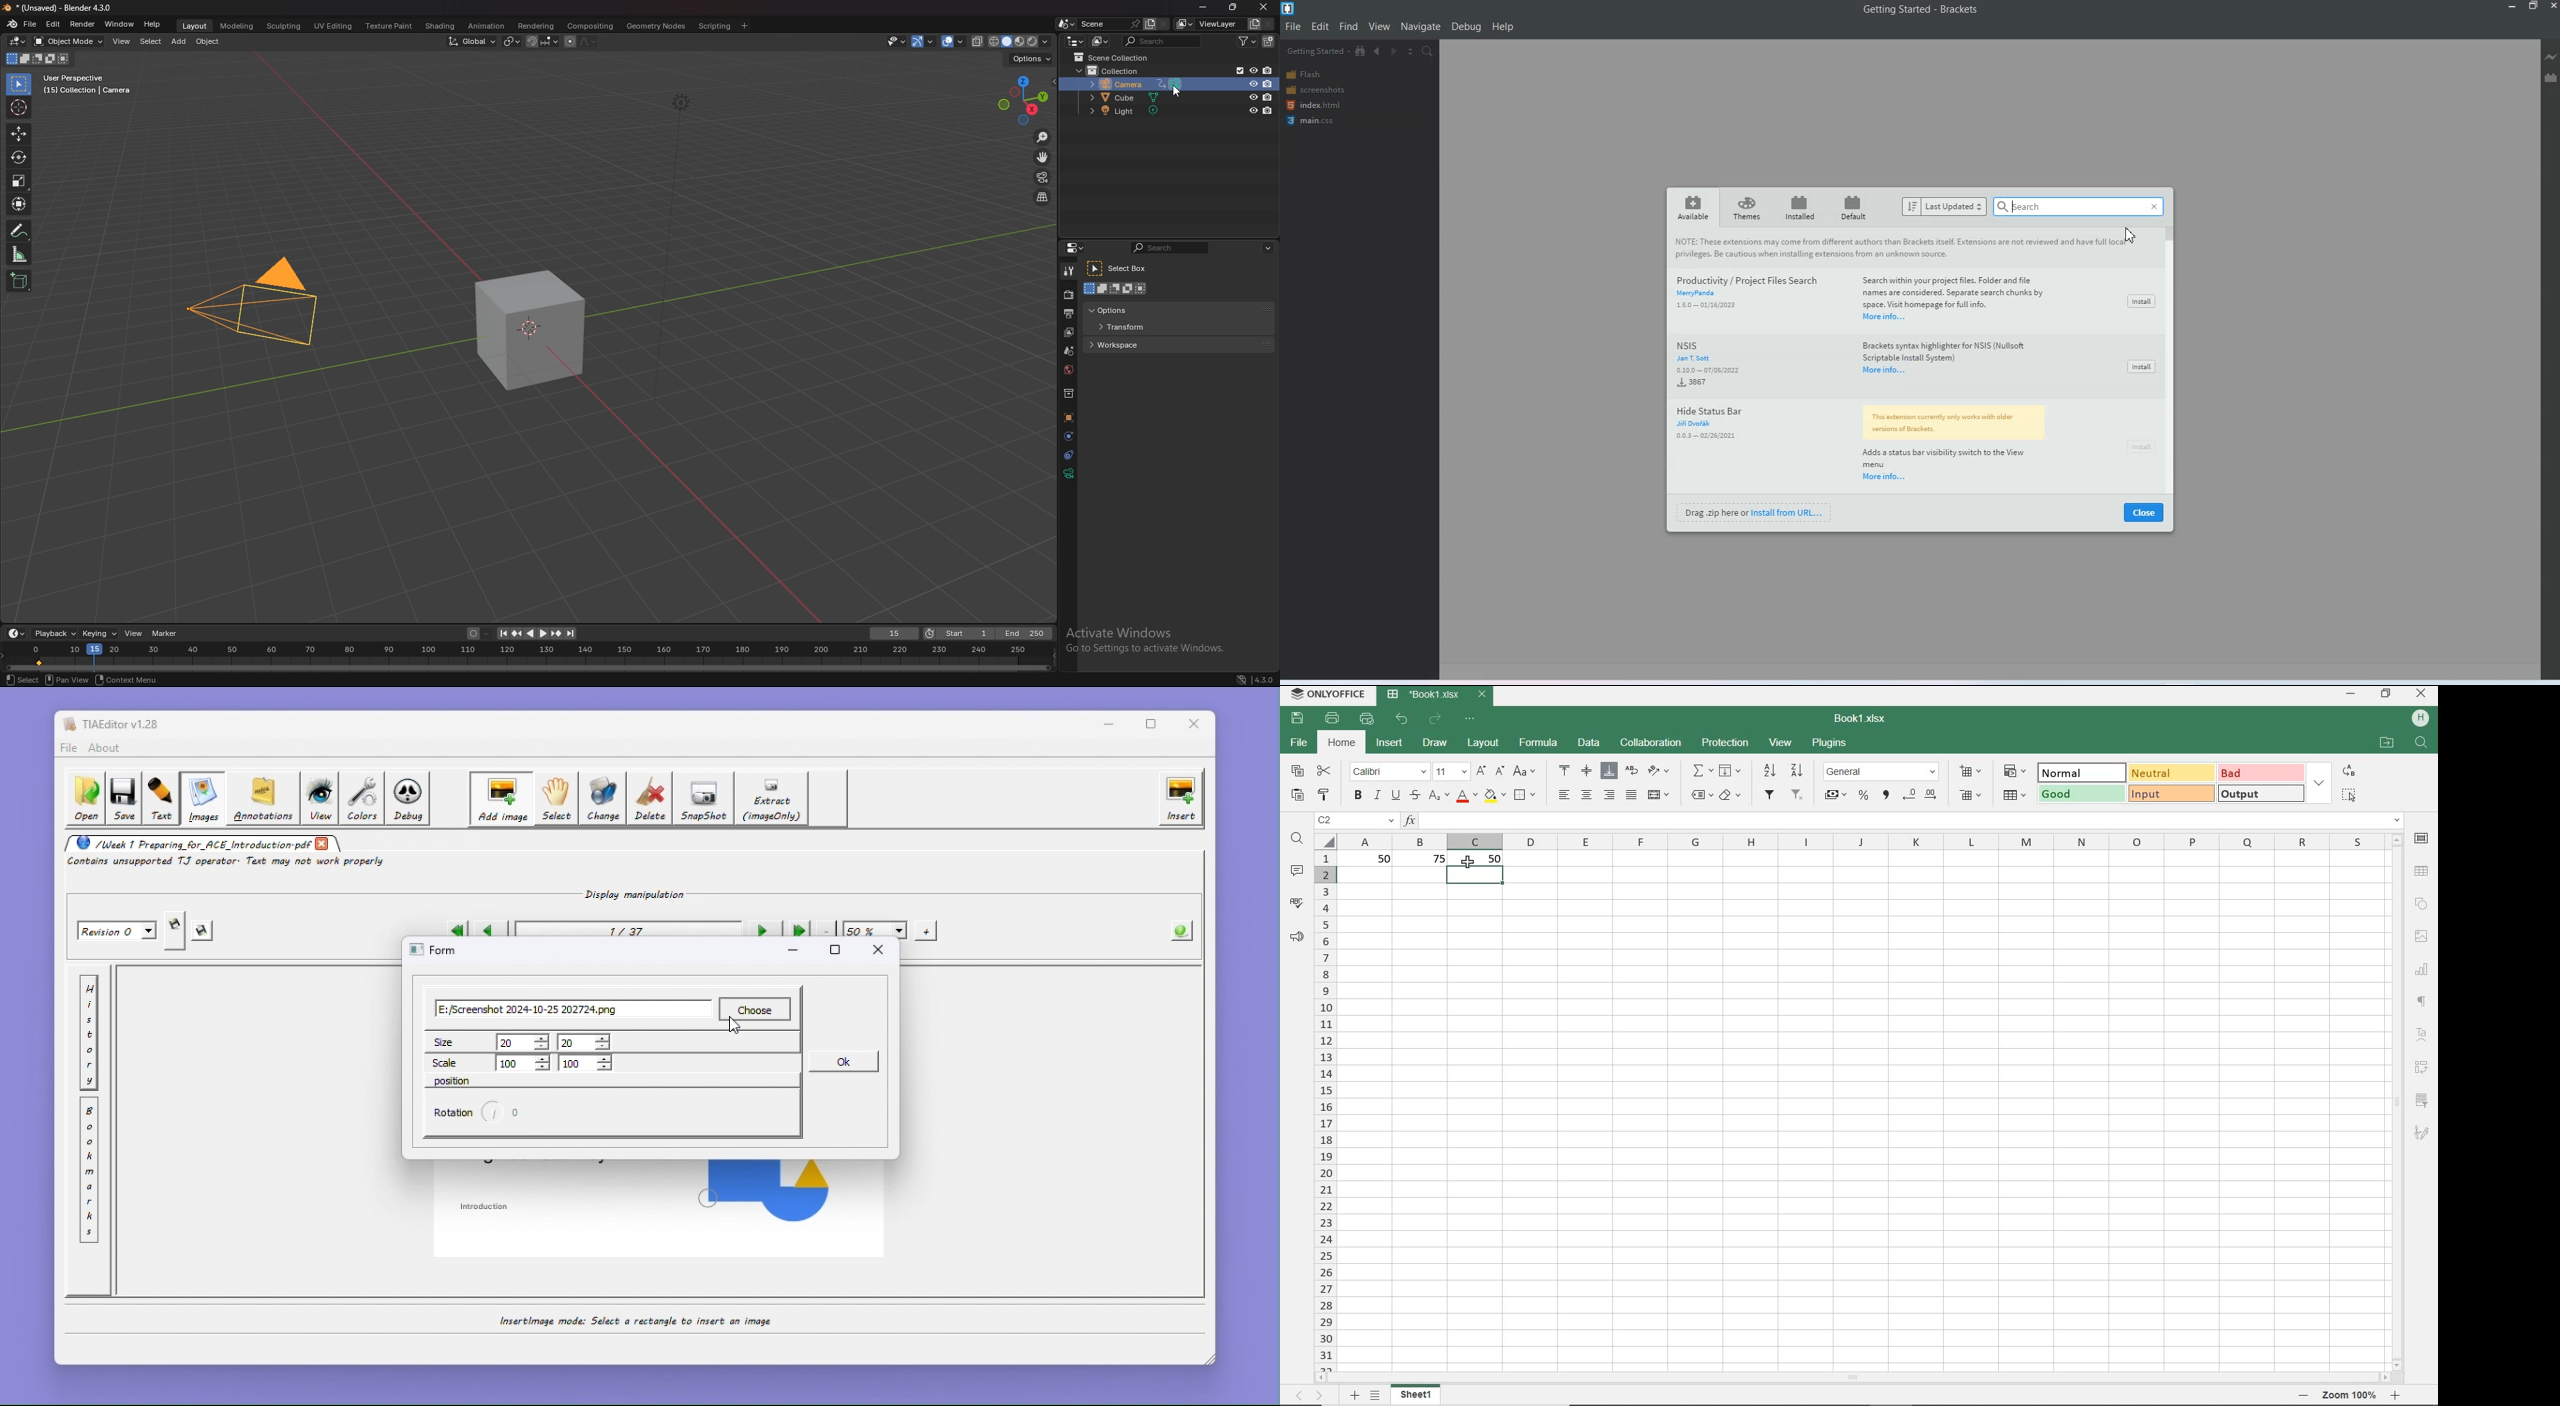 Image resolution: width=2576 pixels, height=1428 pixels. I want to click on transform pivot point, so click(511, 41).